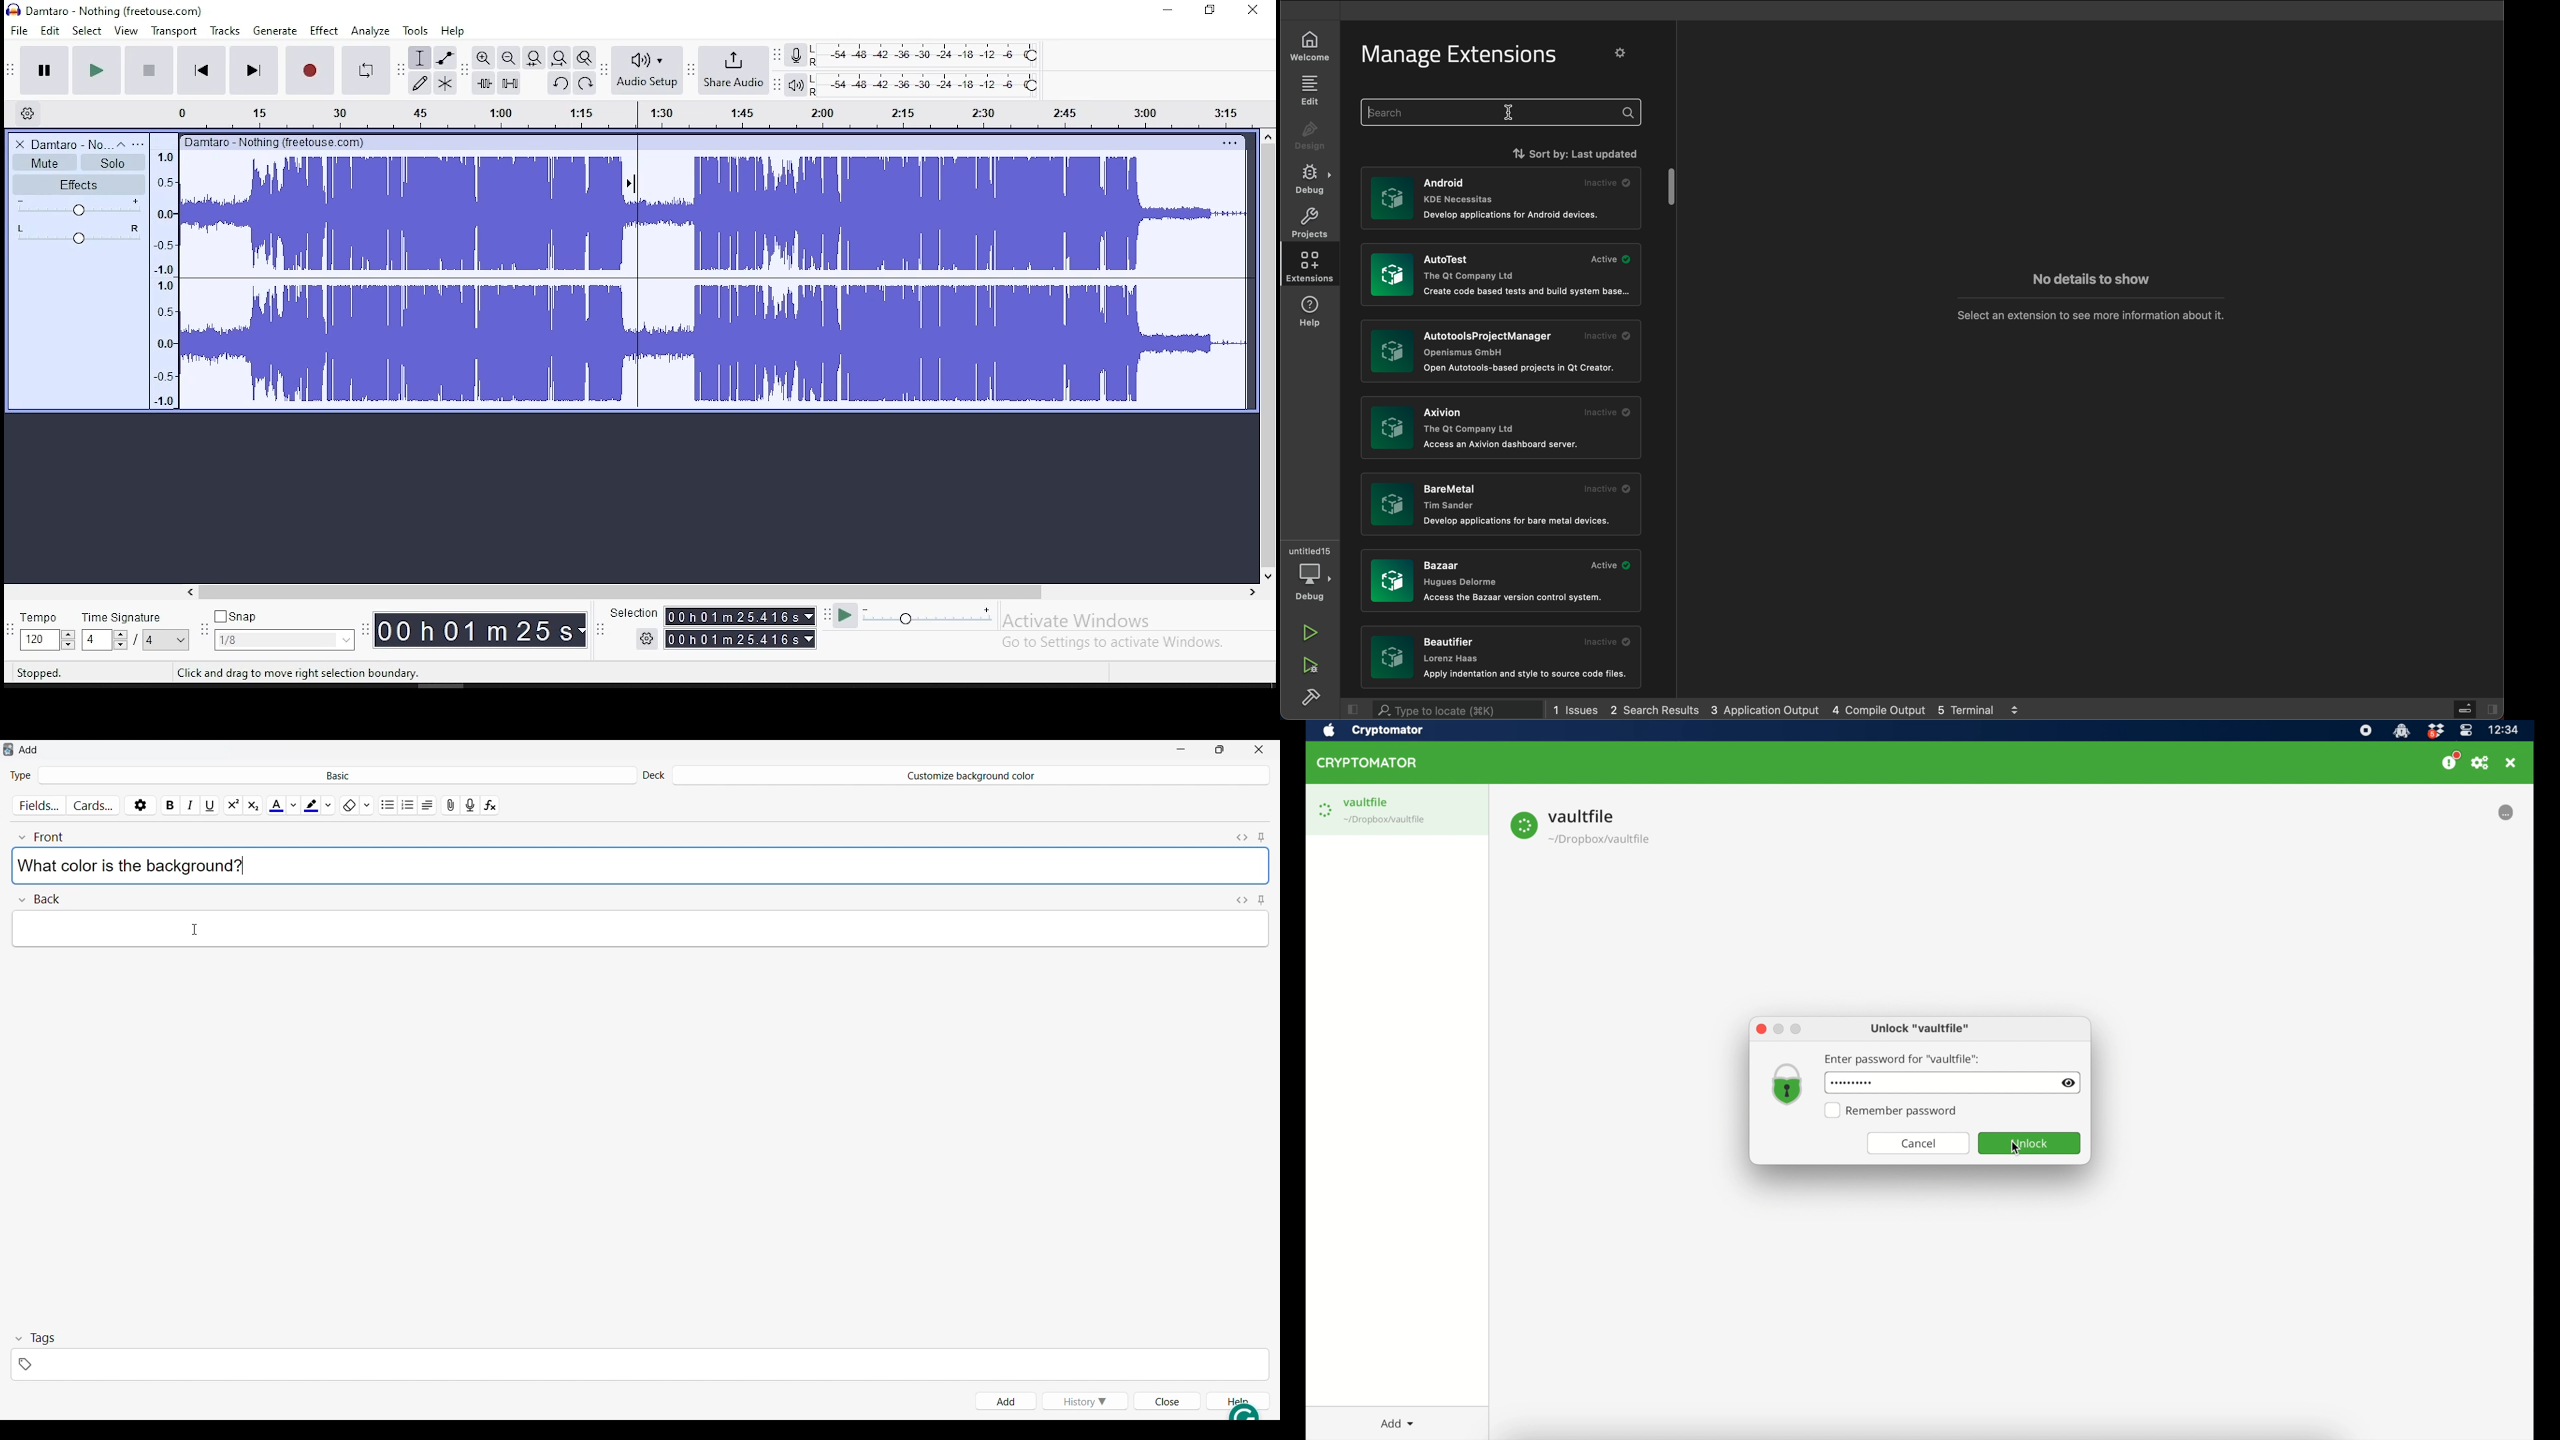 The image size is (2576, 1456). What do you see at coordinates (470, 803) in the screenshot?
I see `Record audio` at bounding box center [470, 803].